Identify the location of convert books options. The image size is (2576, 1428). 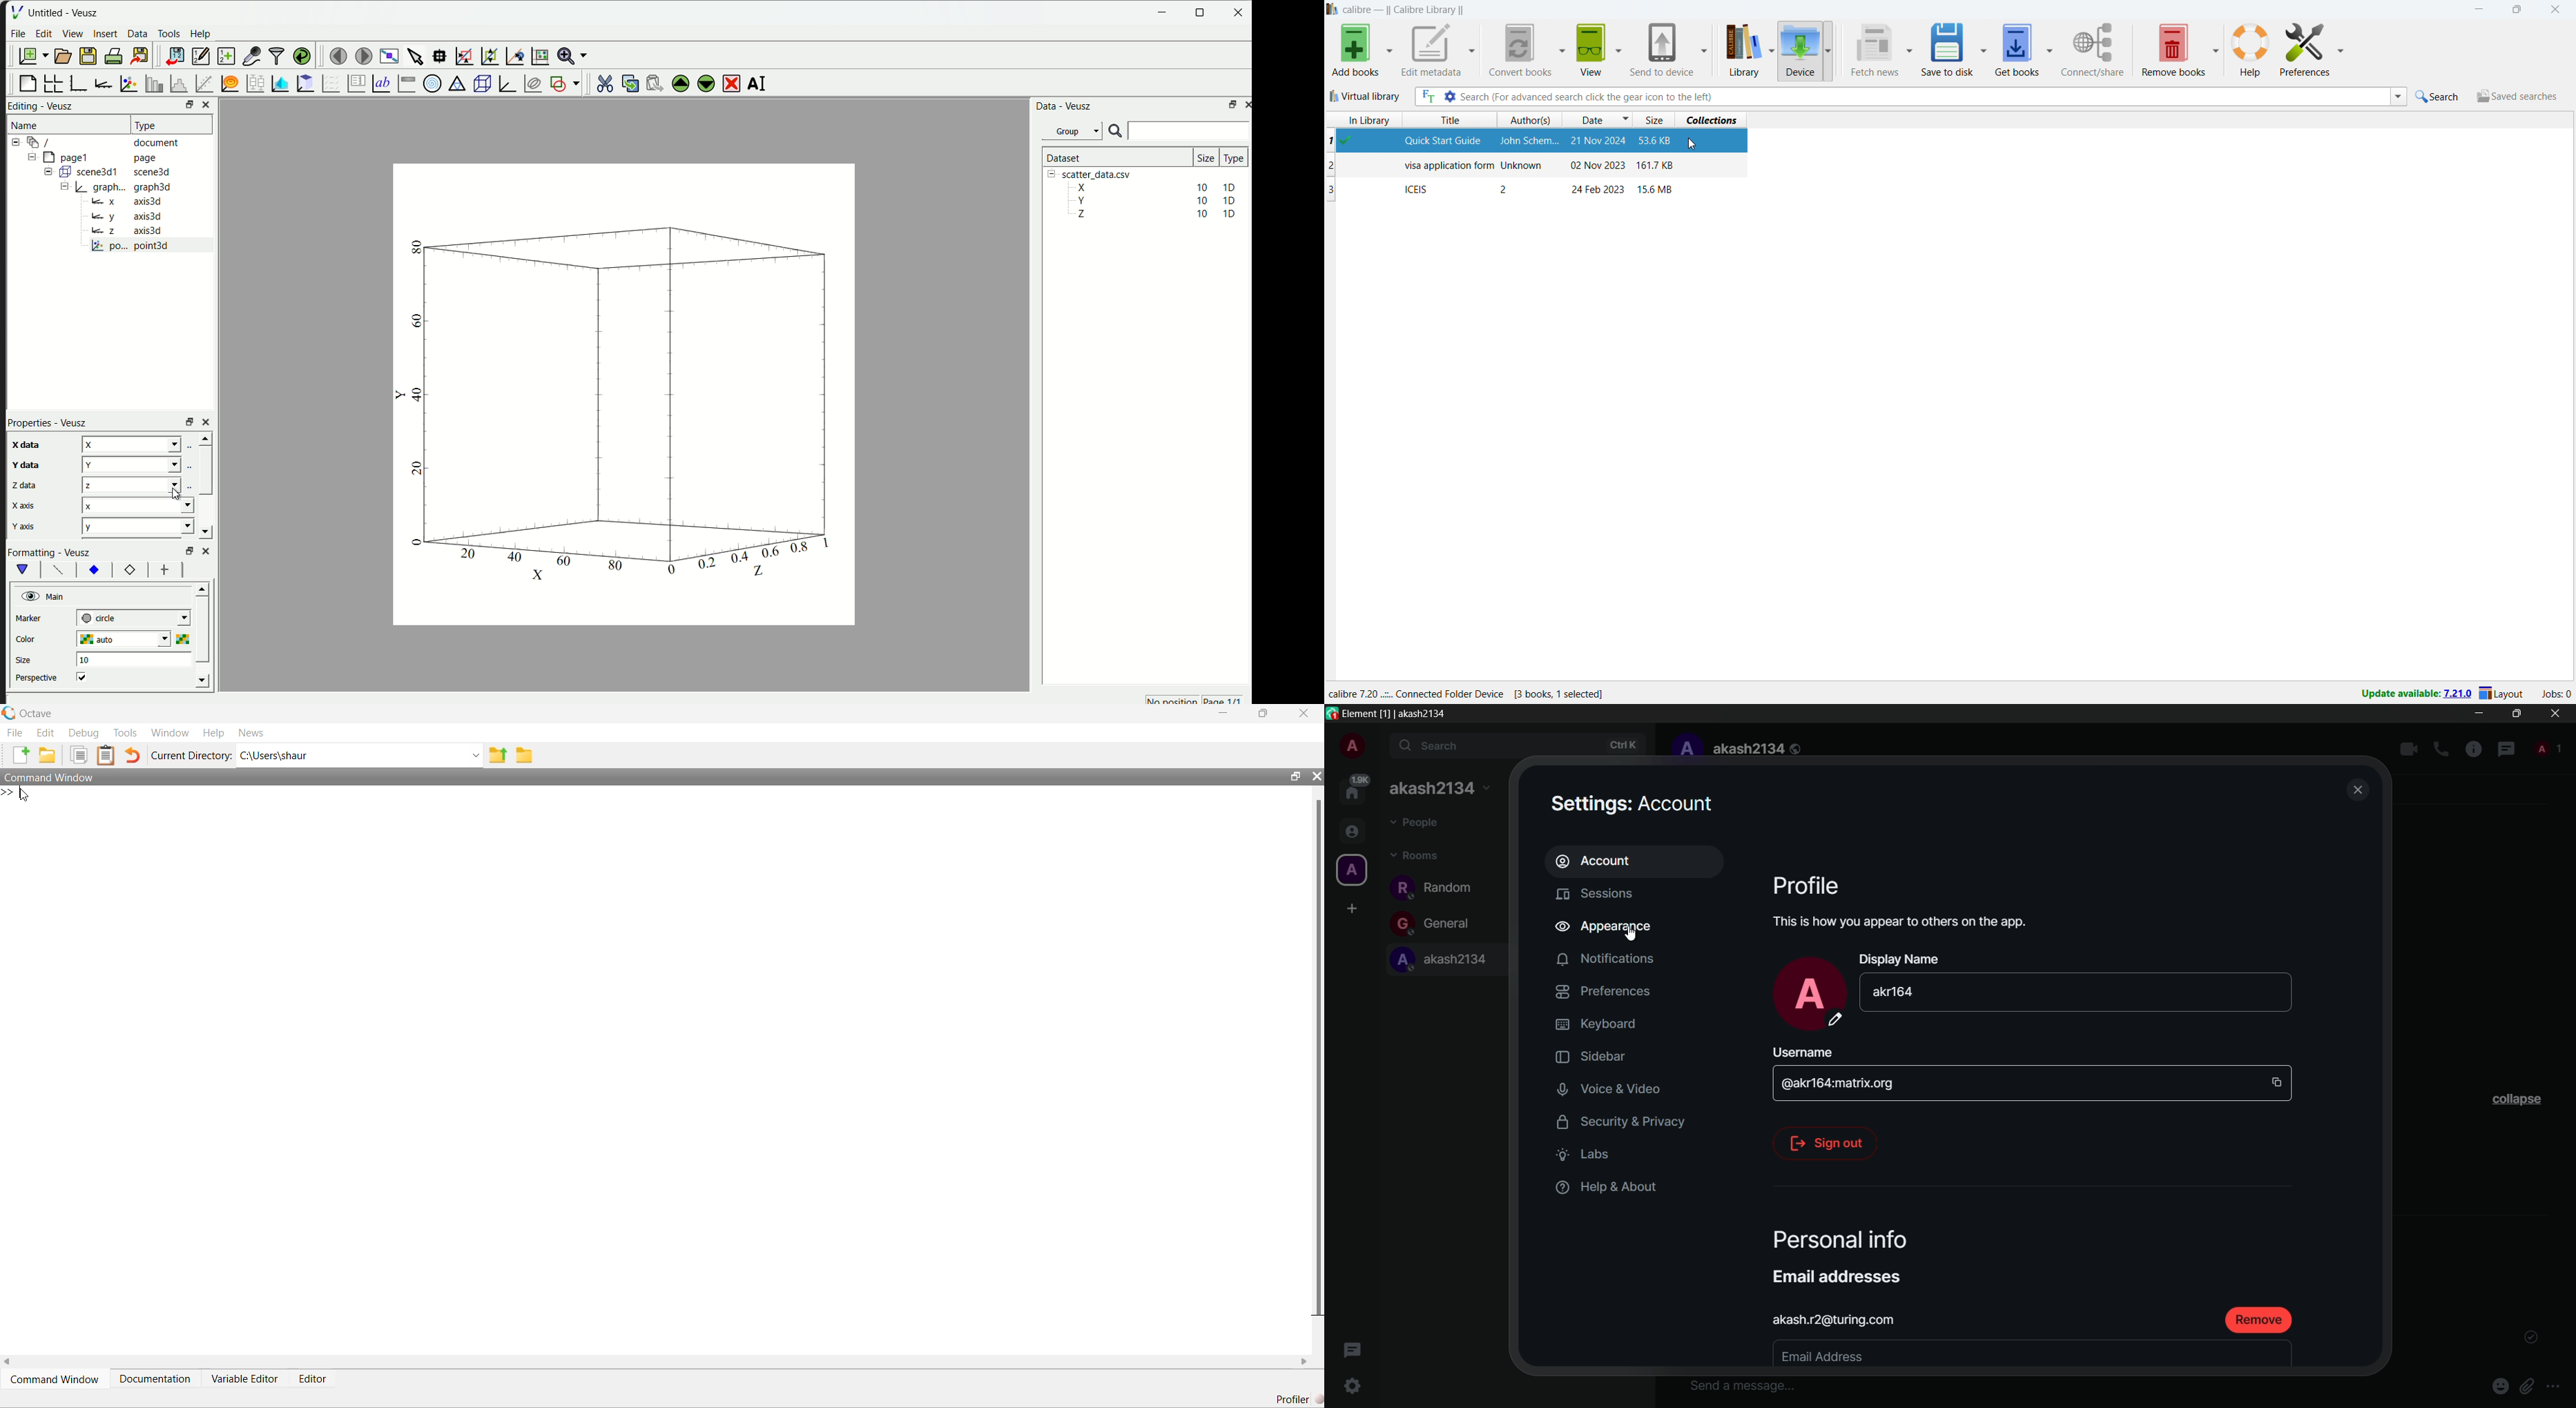
(1561, 49).